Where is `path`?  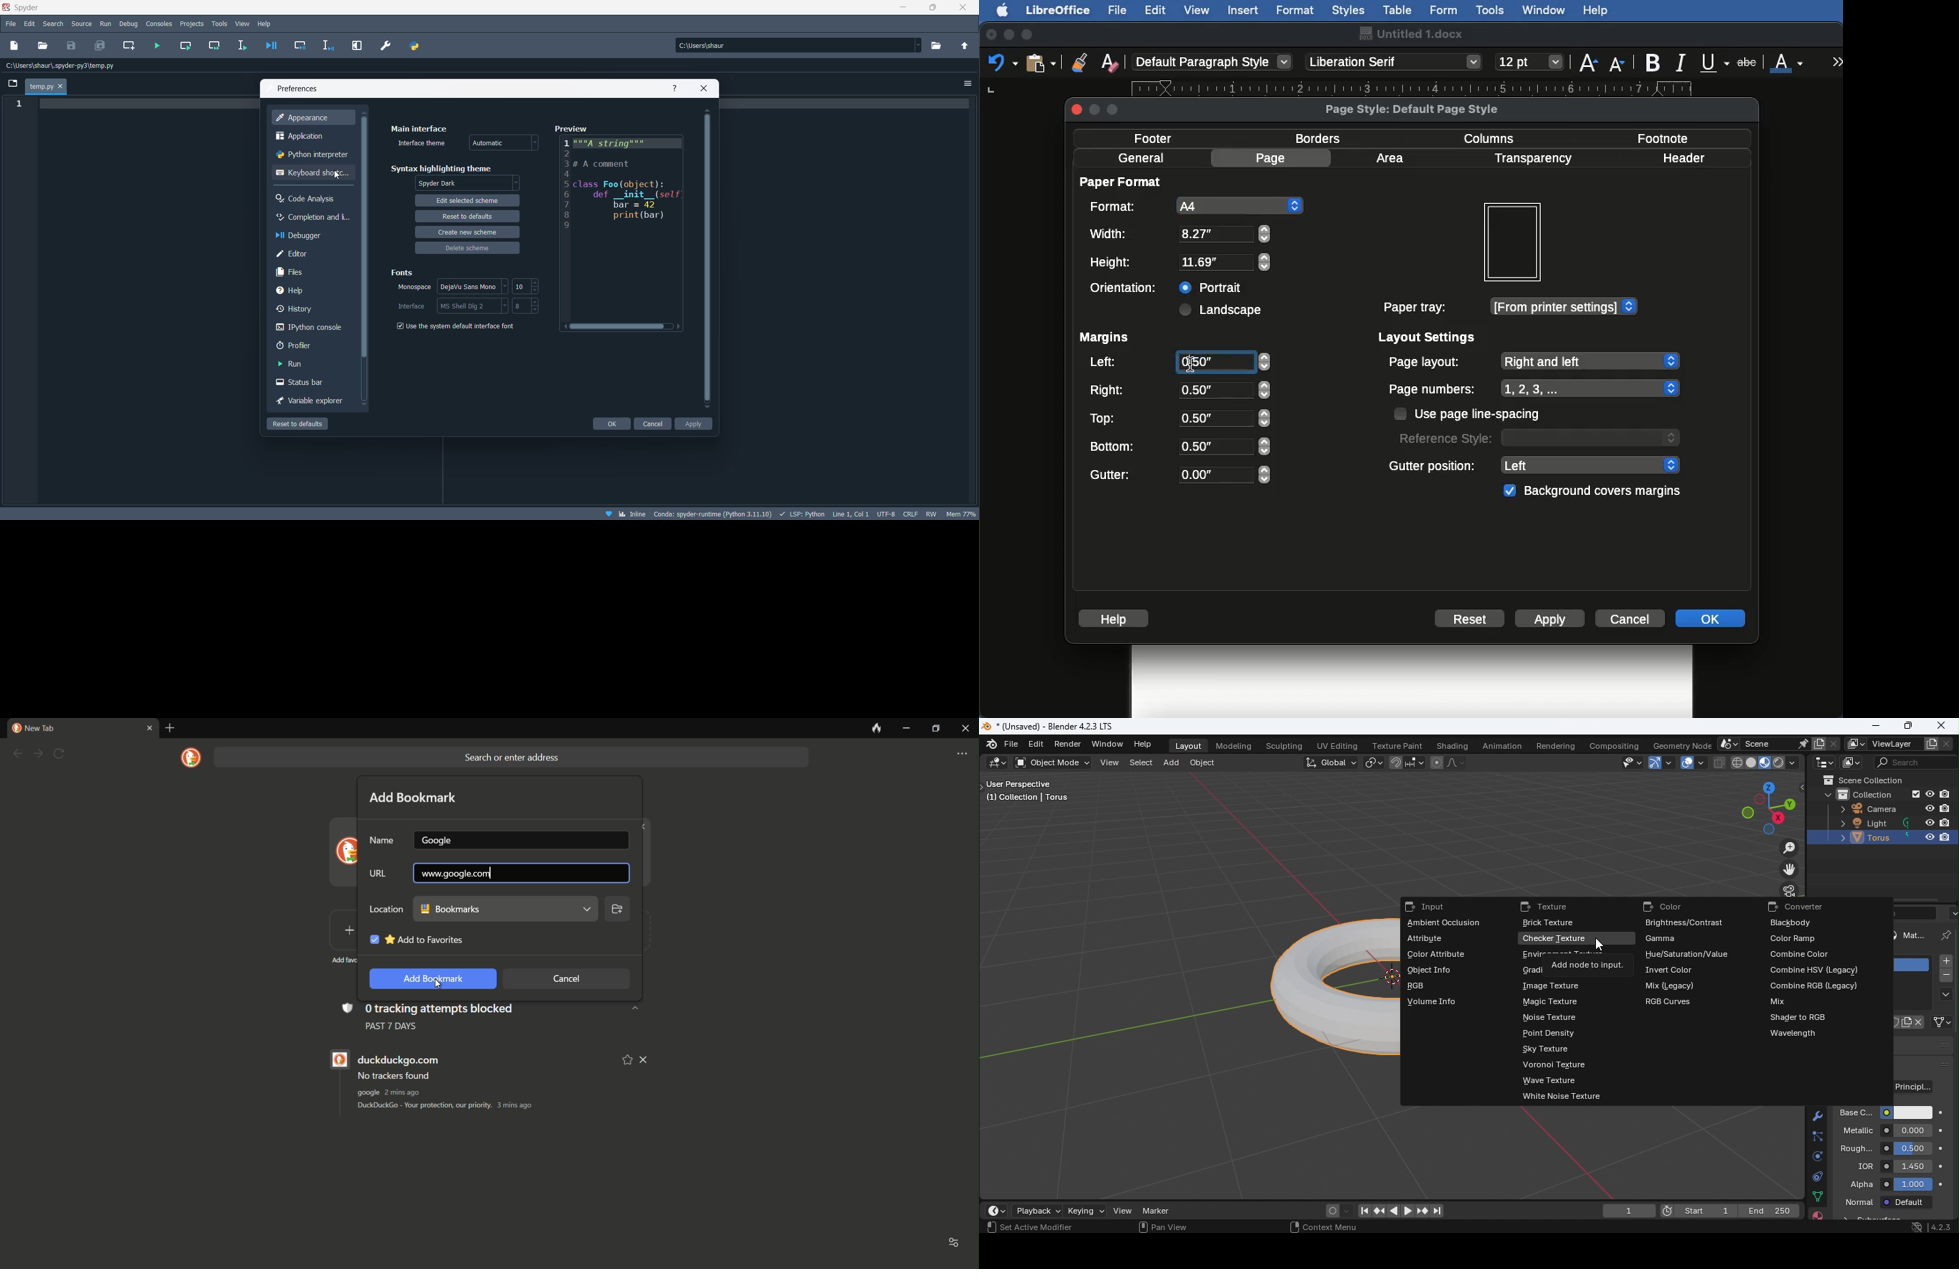
path is located at coordinates (65, 66).